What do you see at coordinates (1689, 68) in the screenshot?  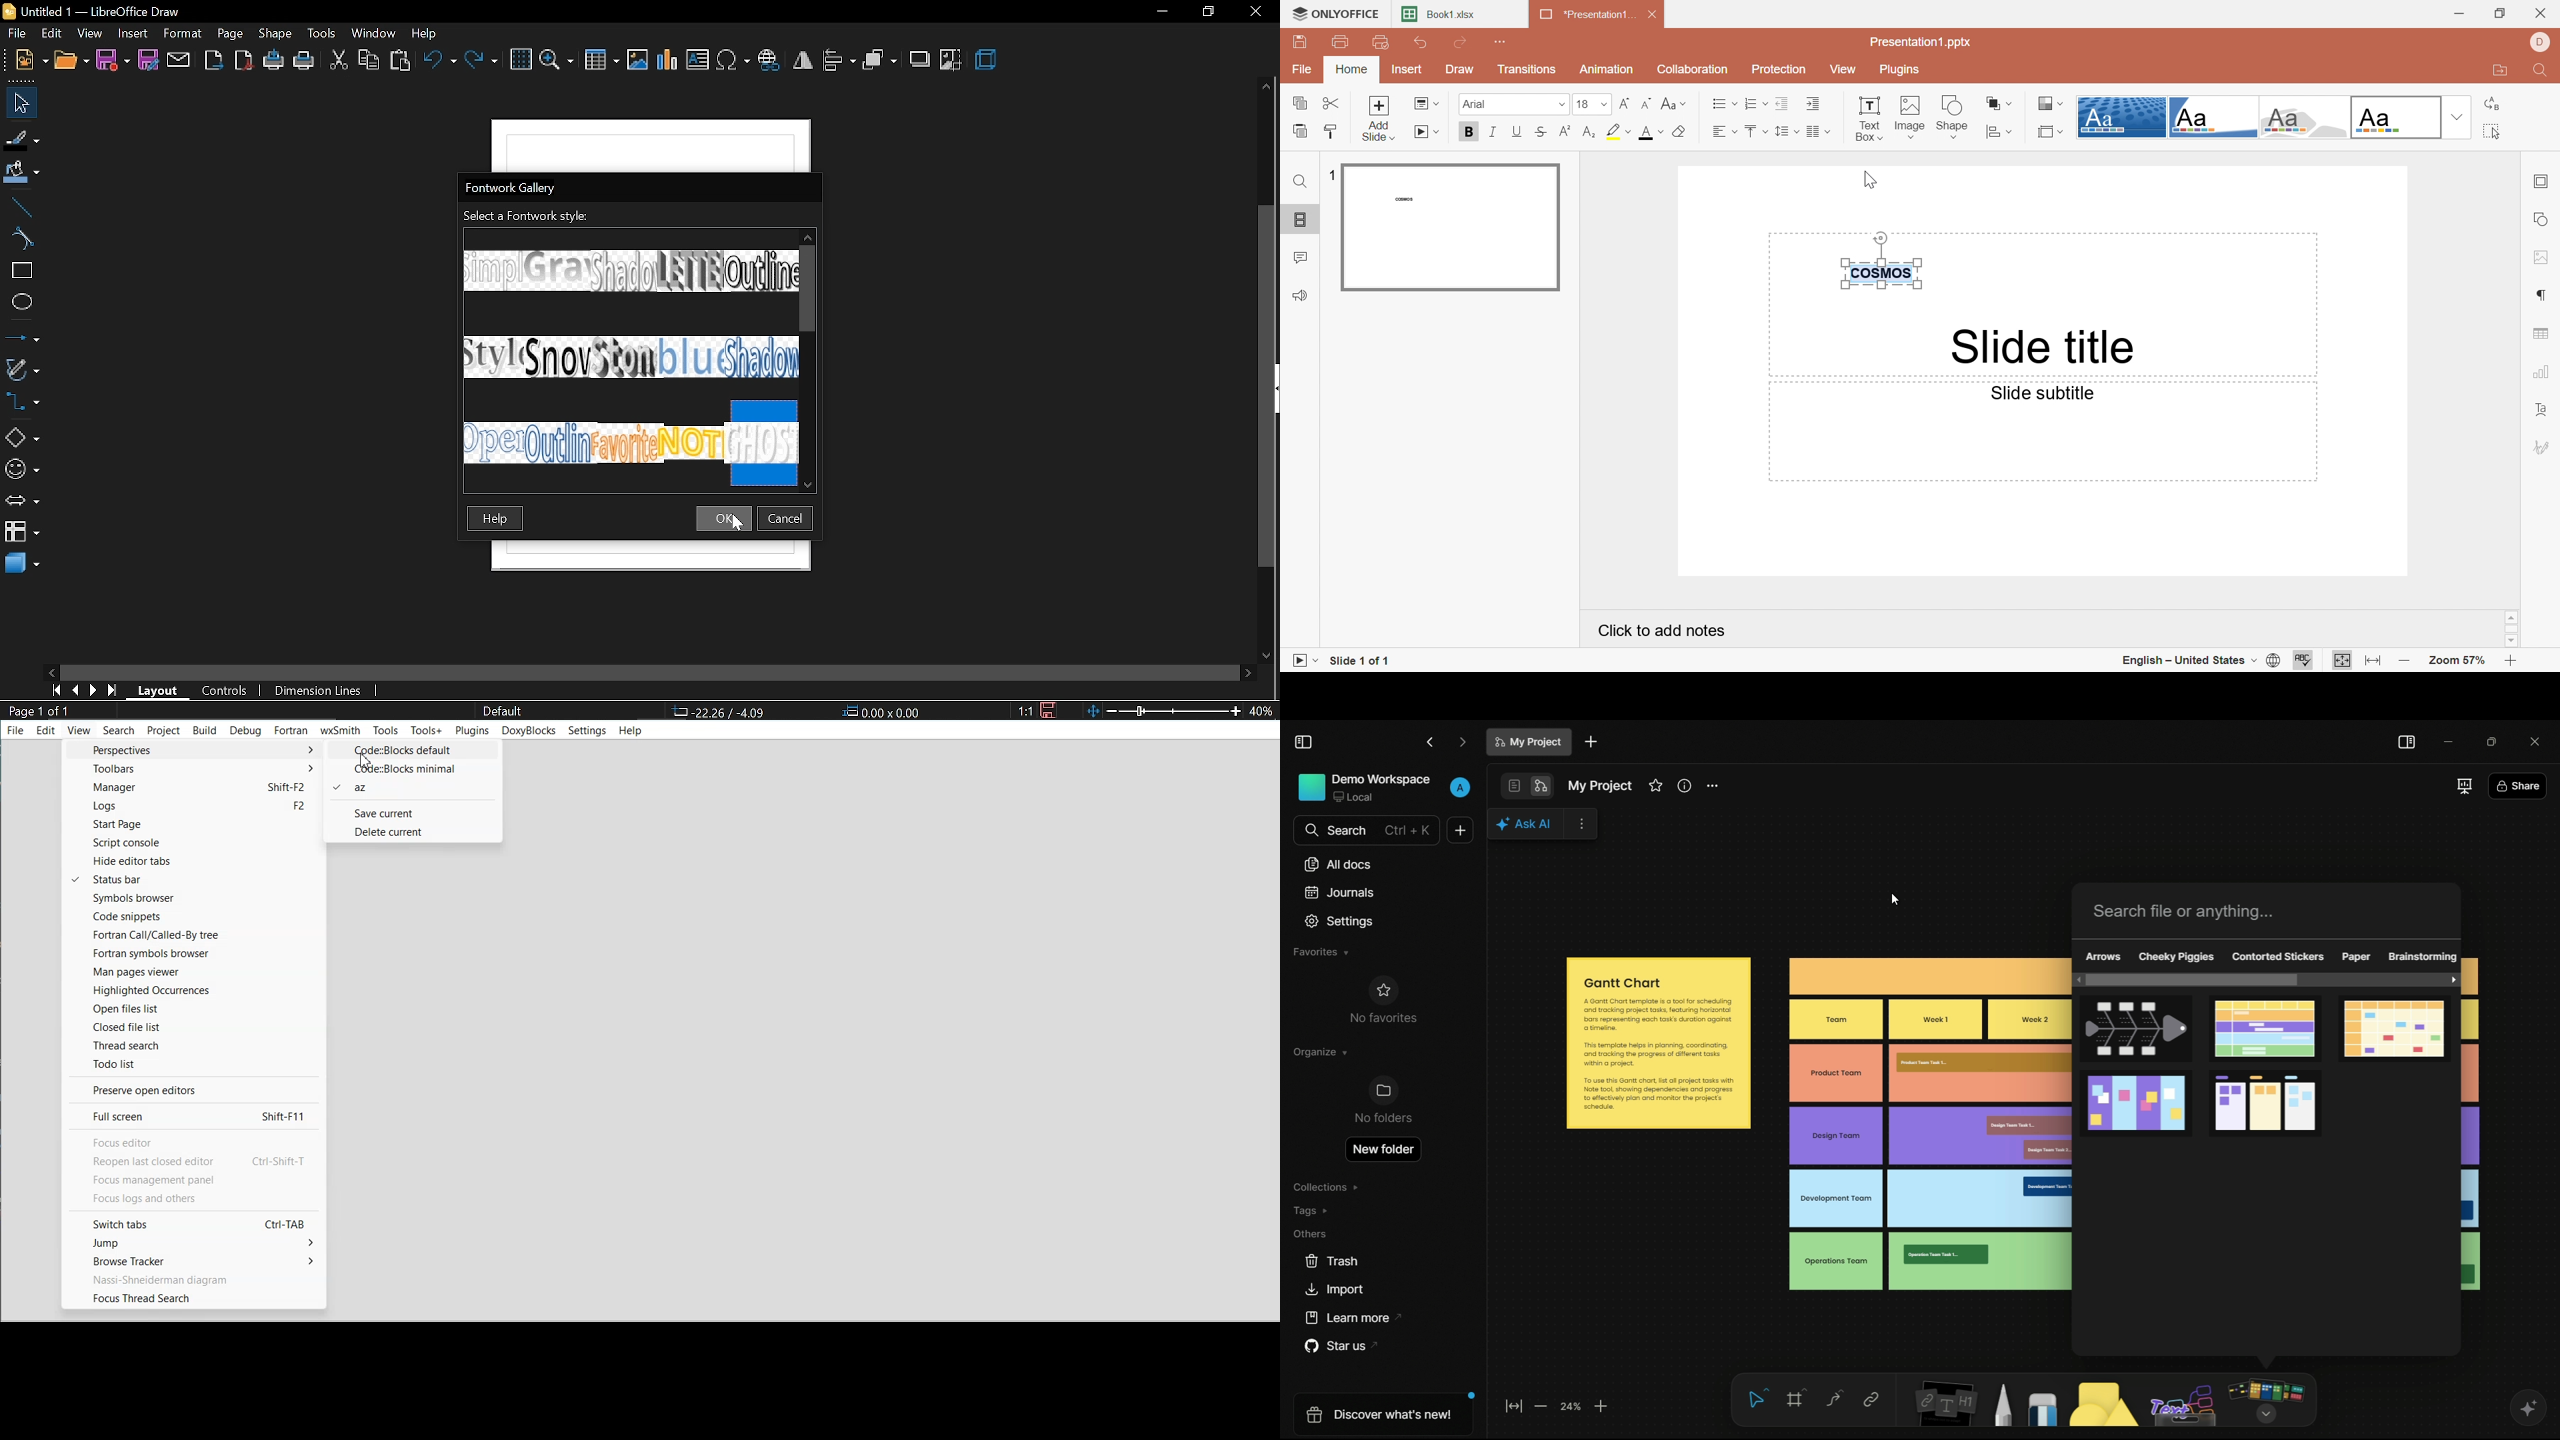 I see `Collaboration` at bounding box center [1689, 68].